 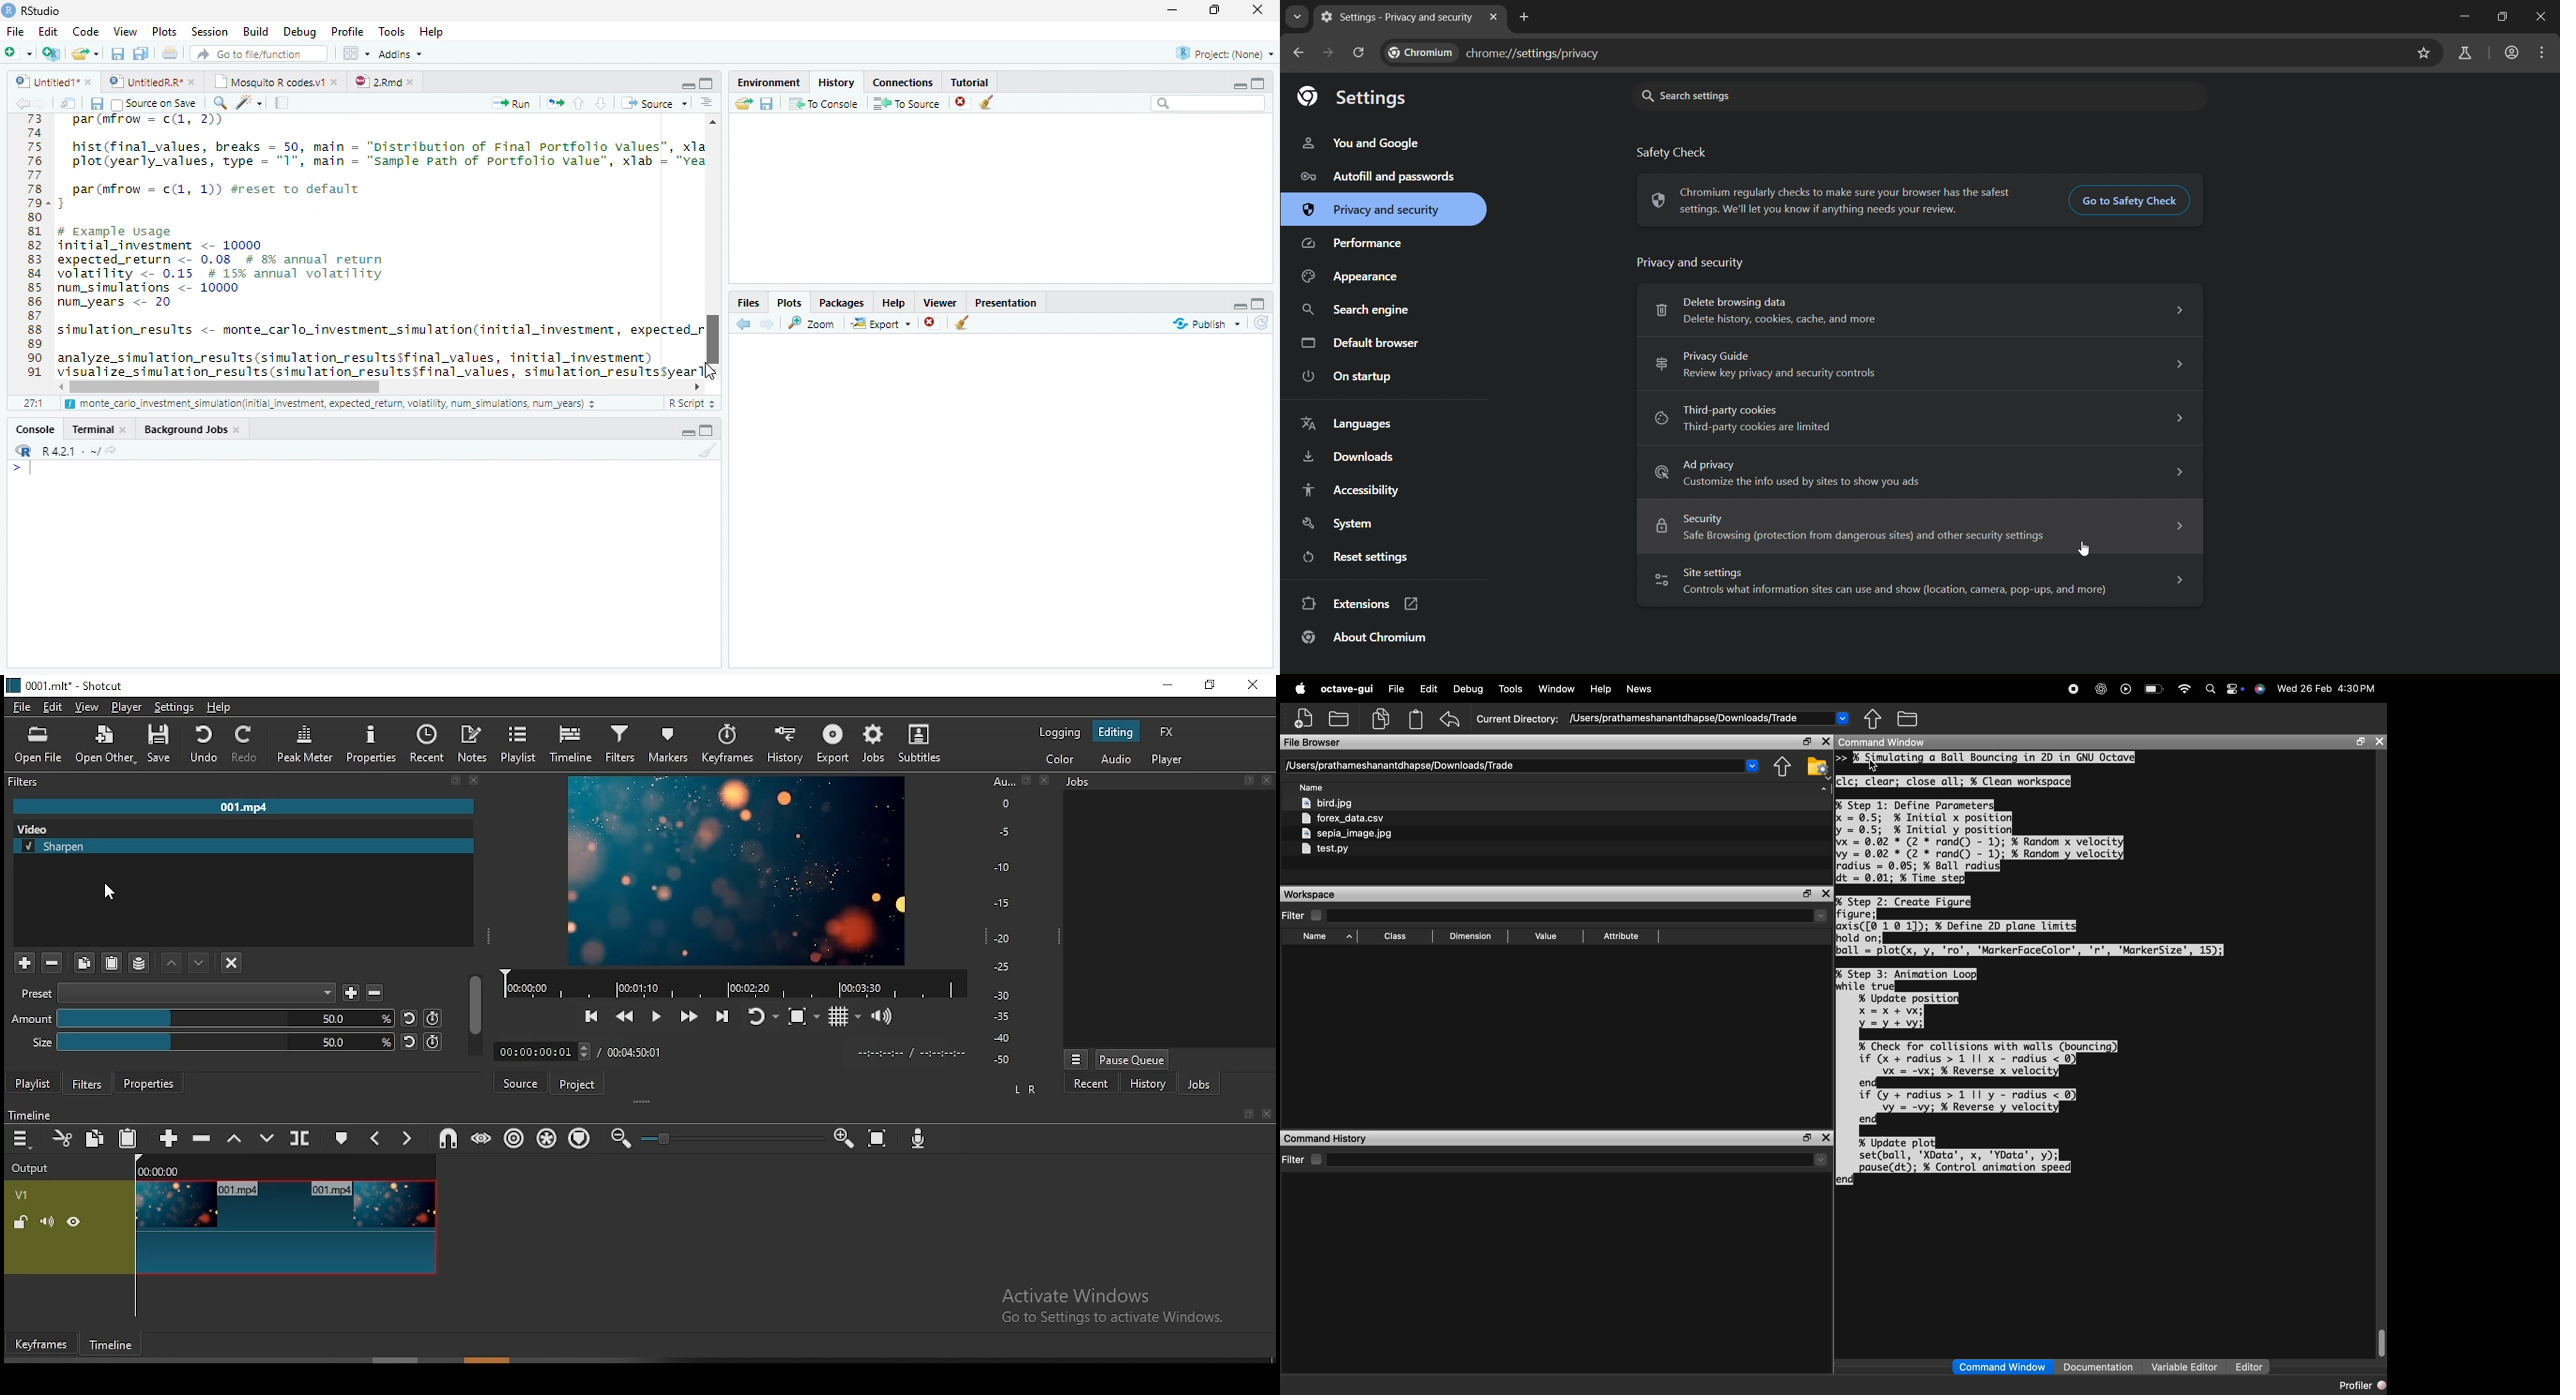 I want to click on copy, so click(x=94, y=1138).